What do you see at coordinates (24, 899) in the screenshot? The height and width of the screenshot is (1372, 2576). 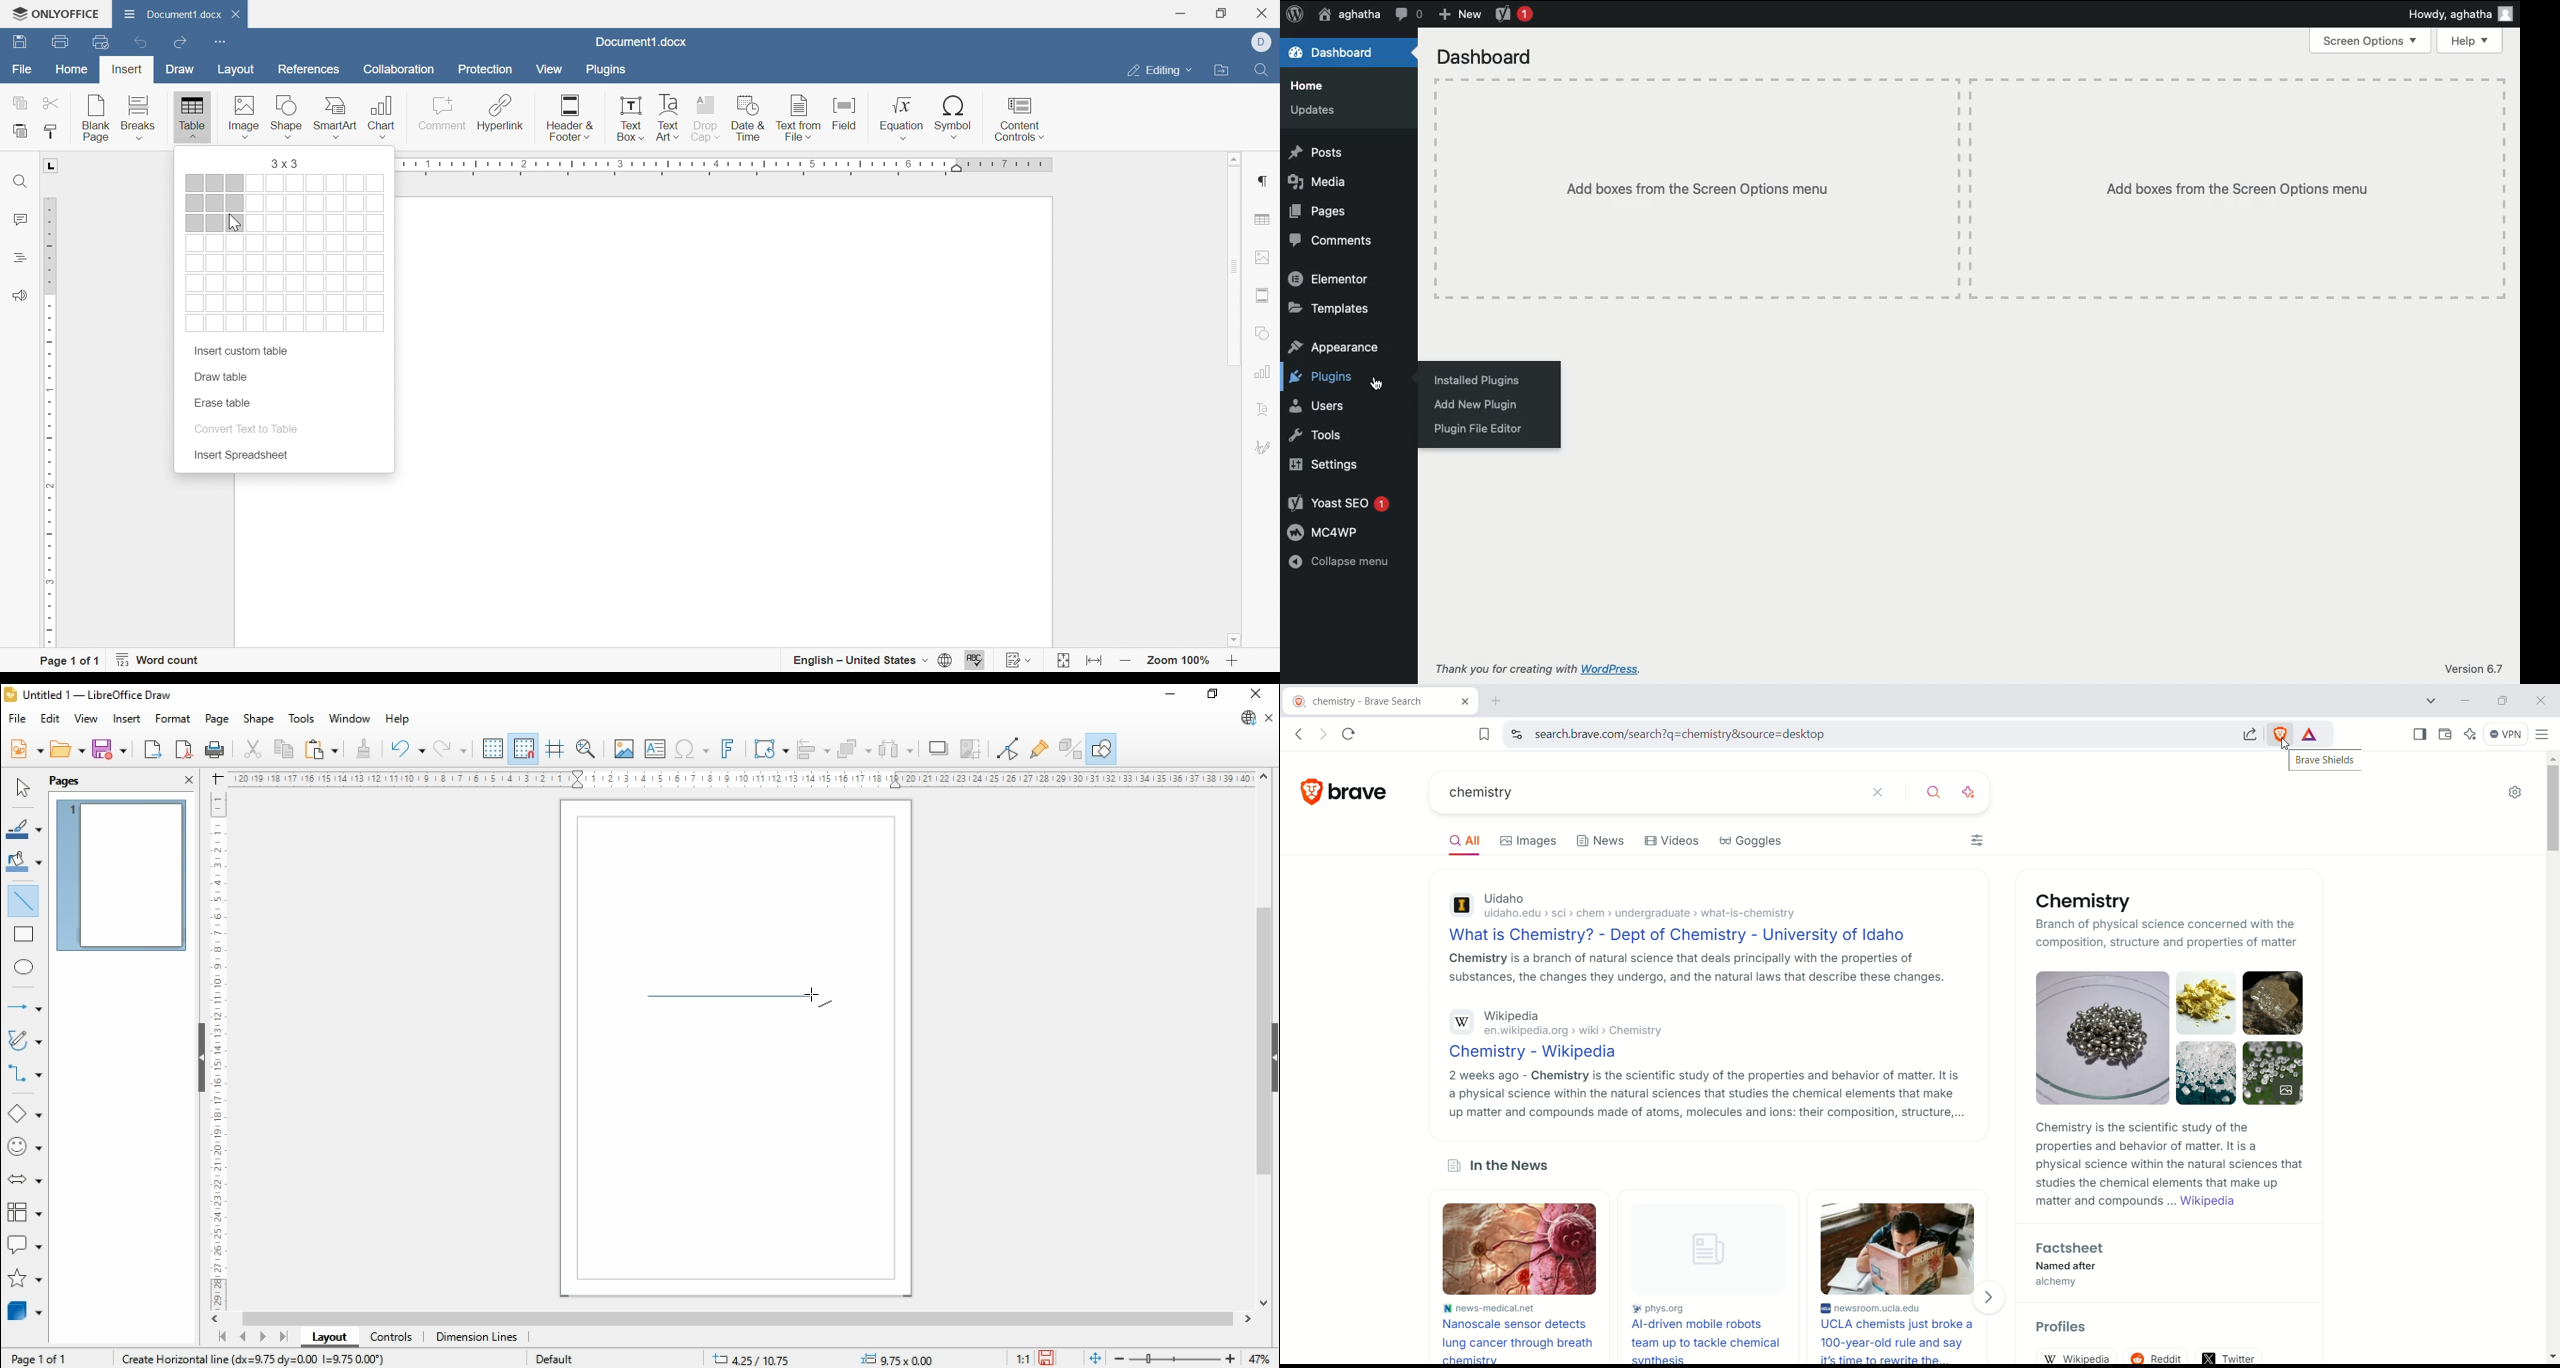 I see `insert line` at bounding box center [24, 899].